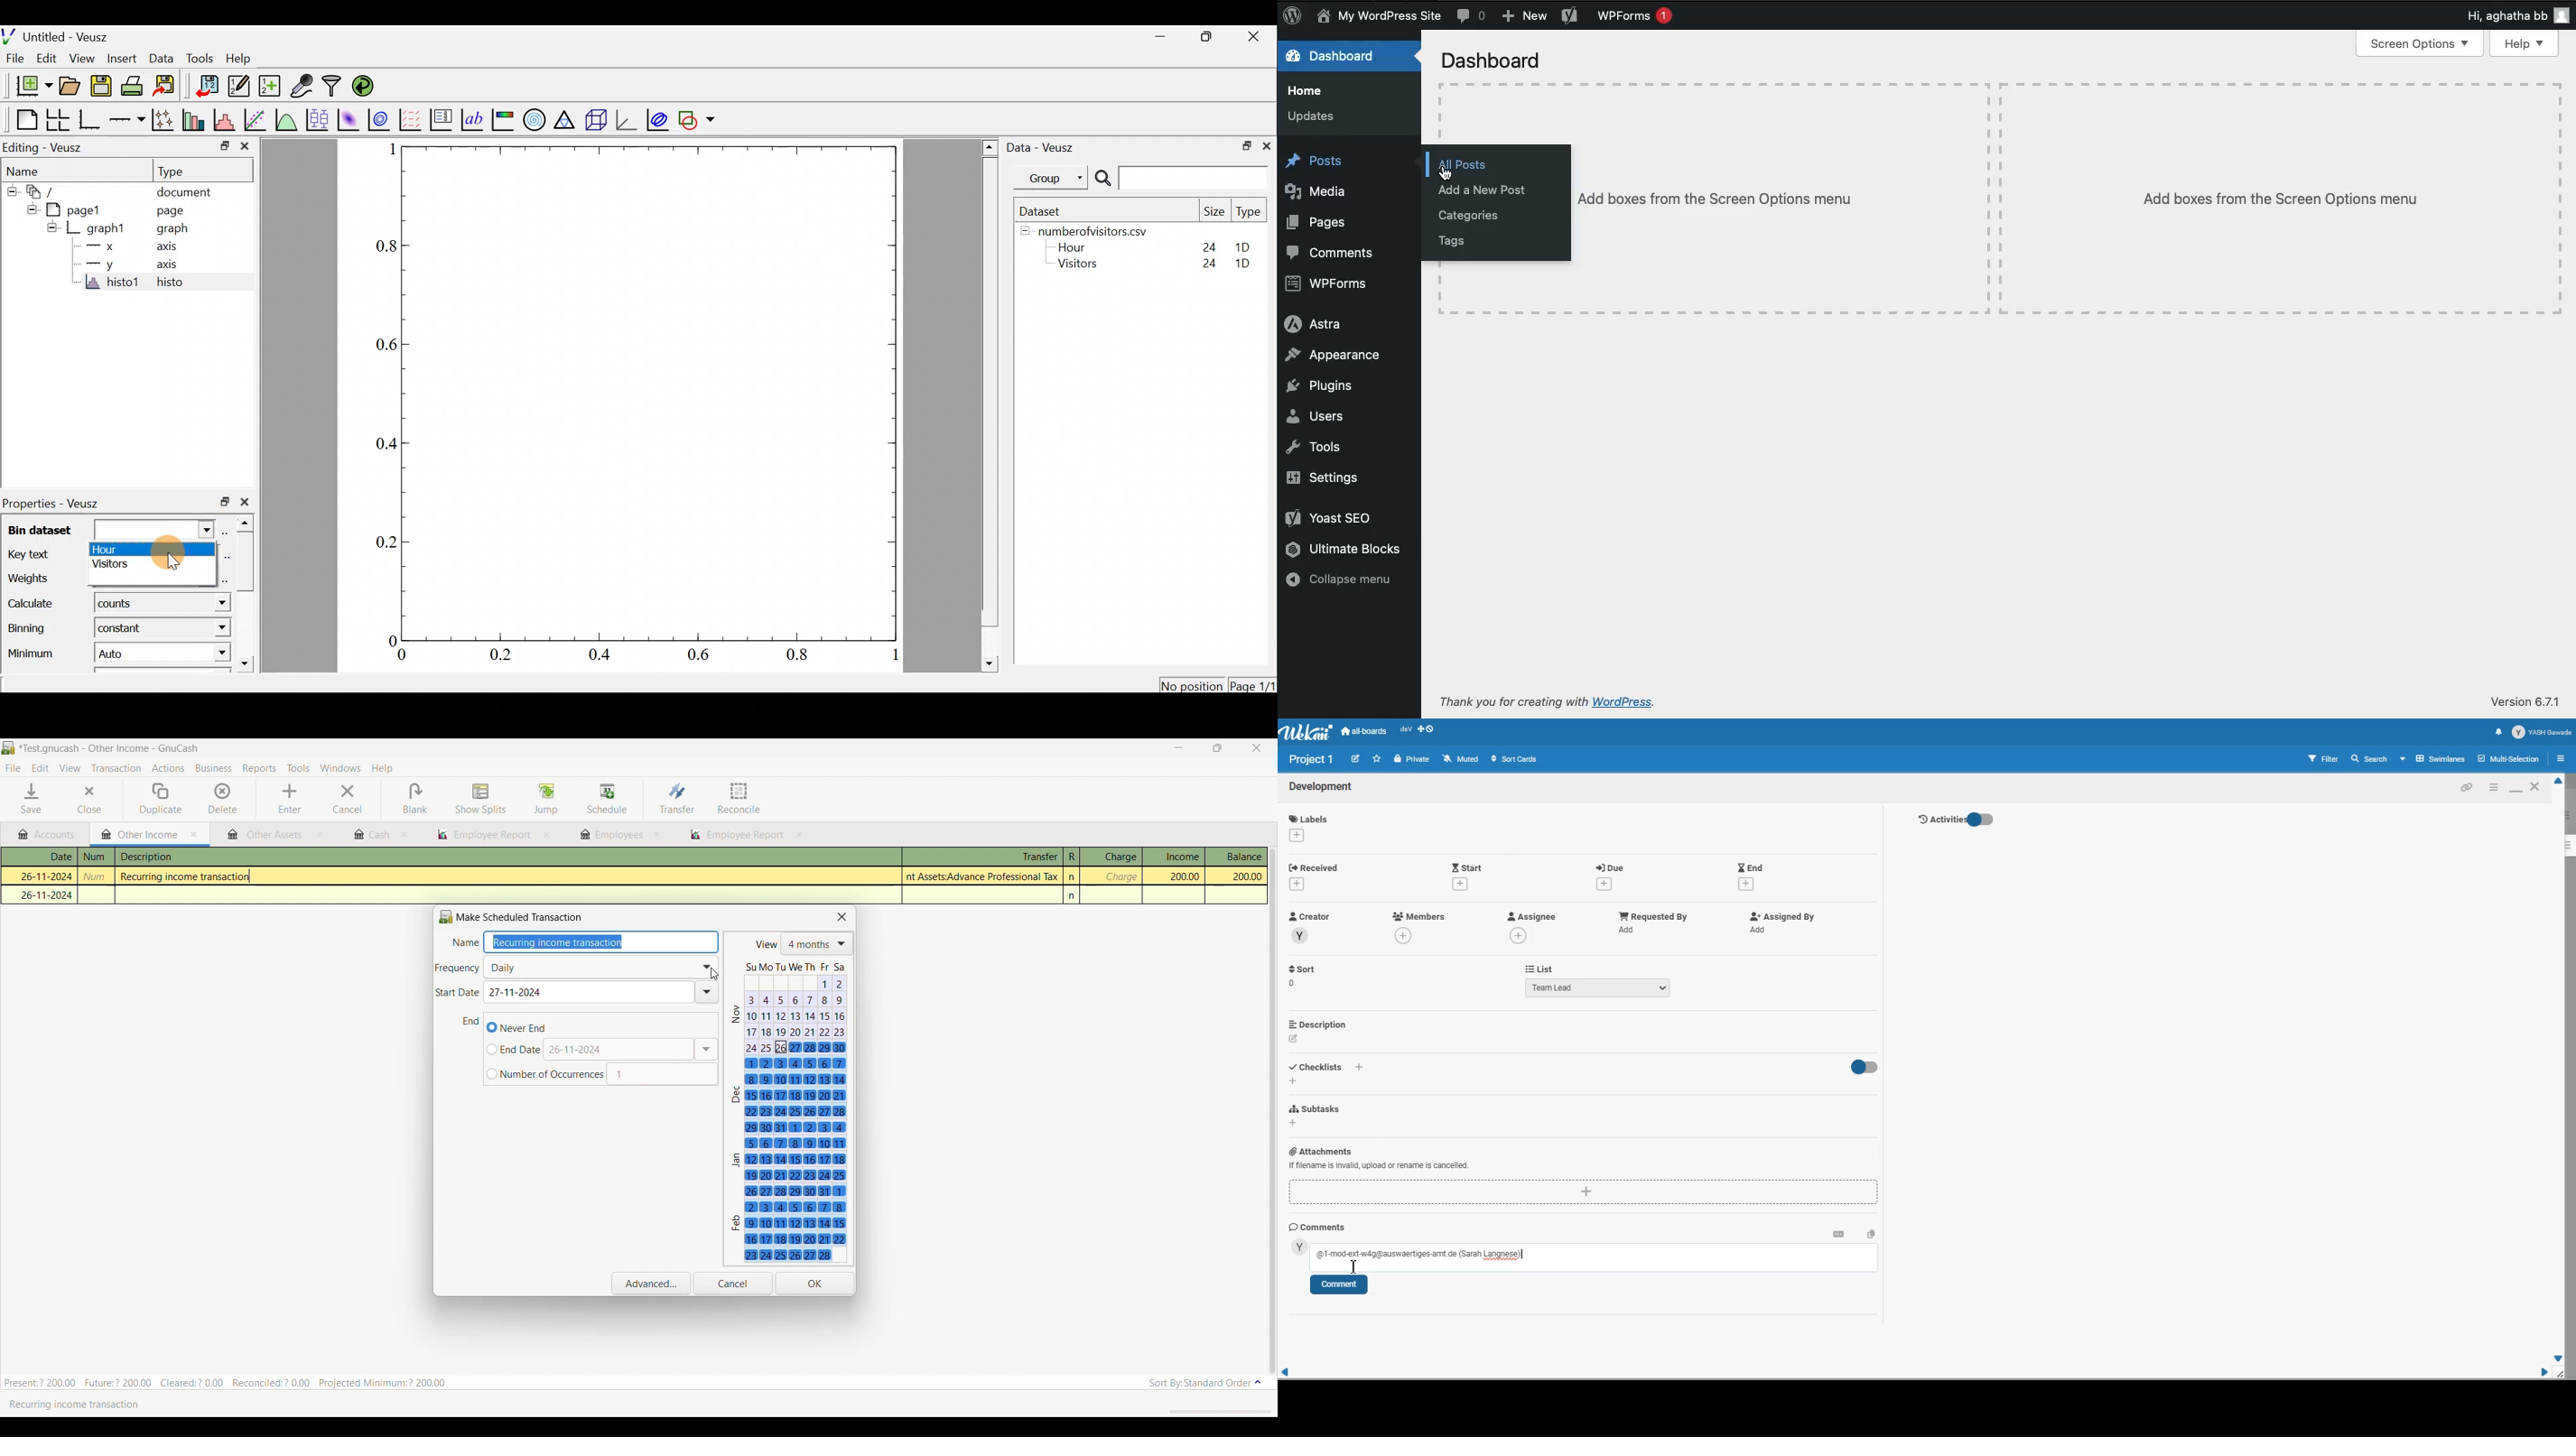 This screenshot has width=2576, height=1456. Describe the element at coordinates (301, 86) in the screenshot. I see `capture remote data` at that location.